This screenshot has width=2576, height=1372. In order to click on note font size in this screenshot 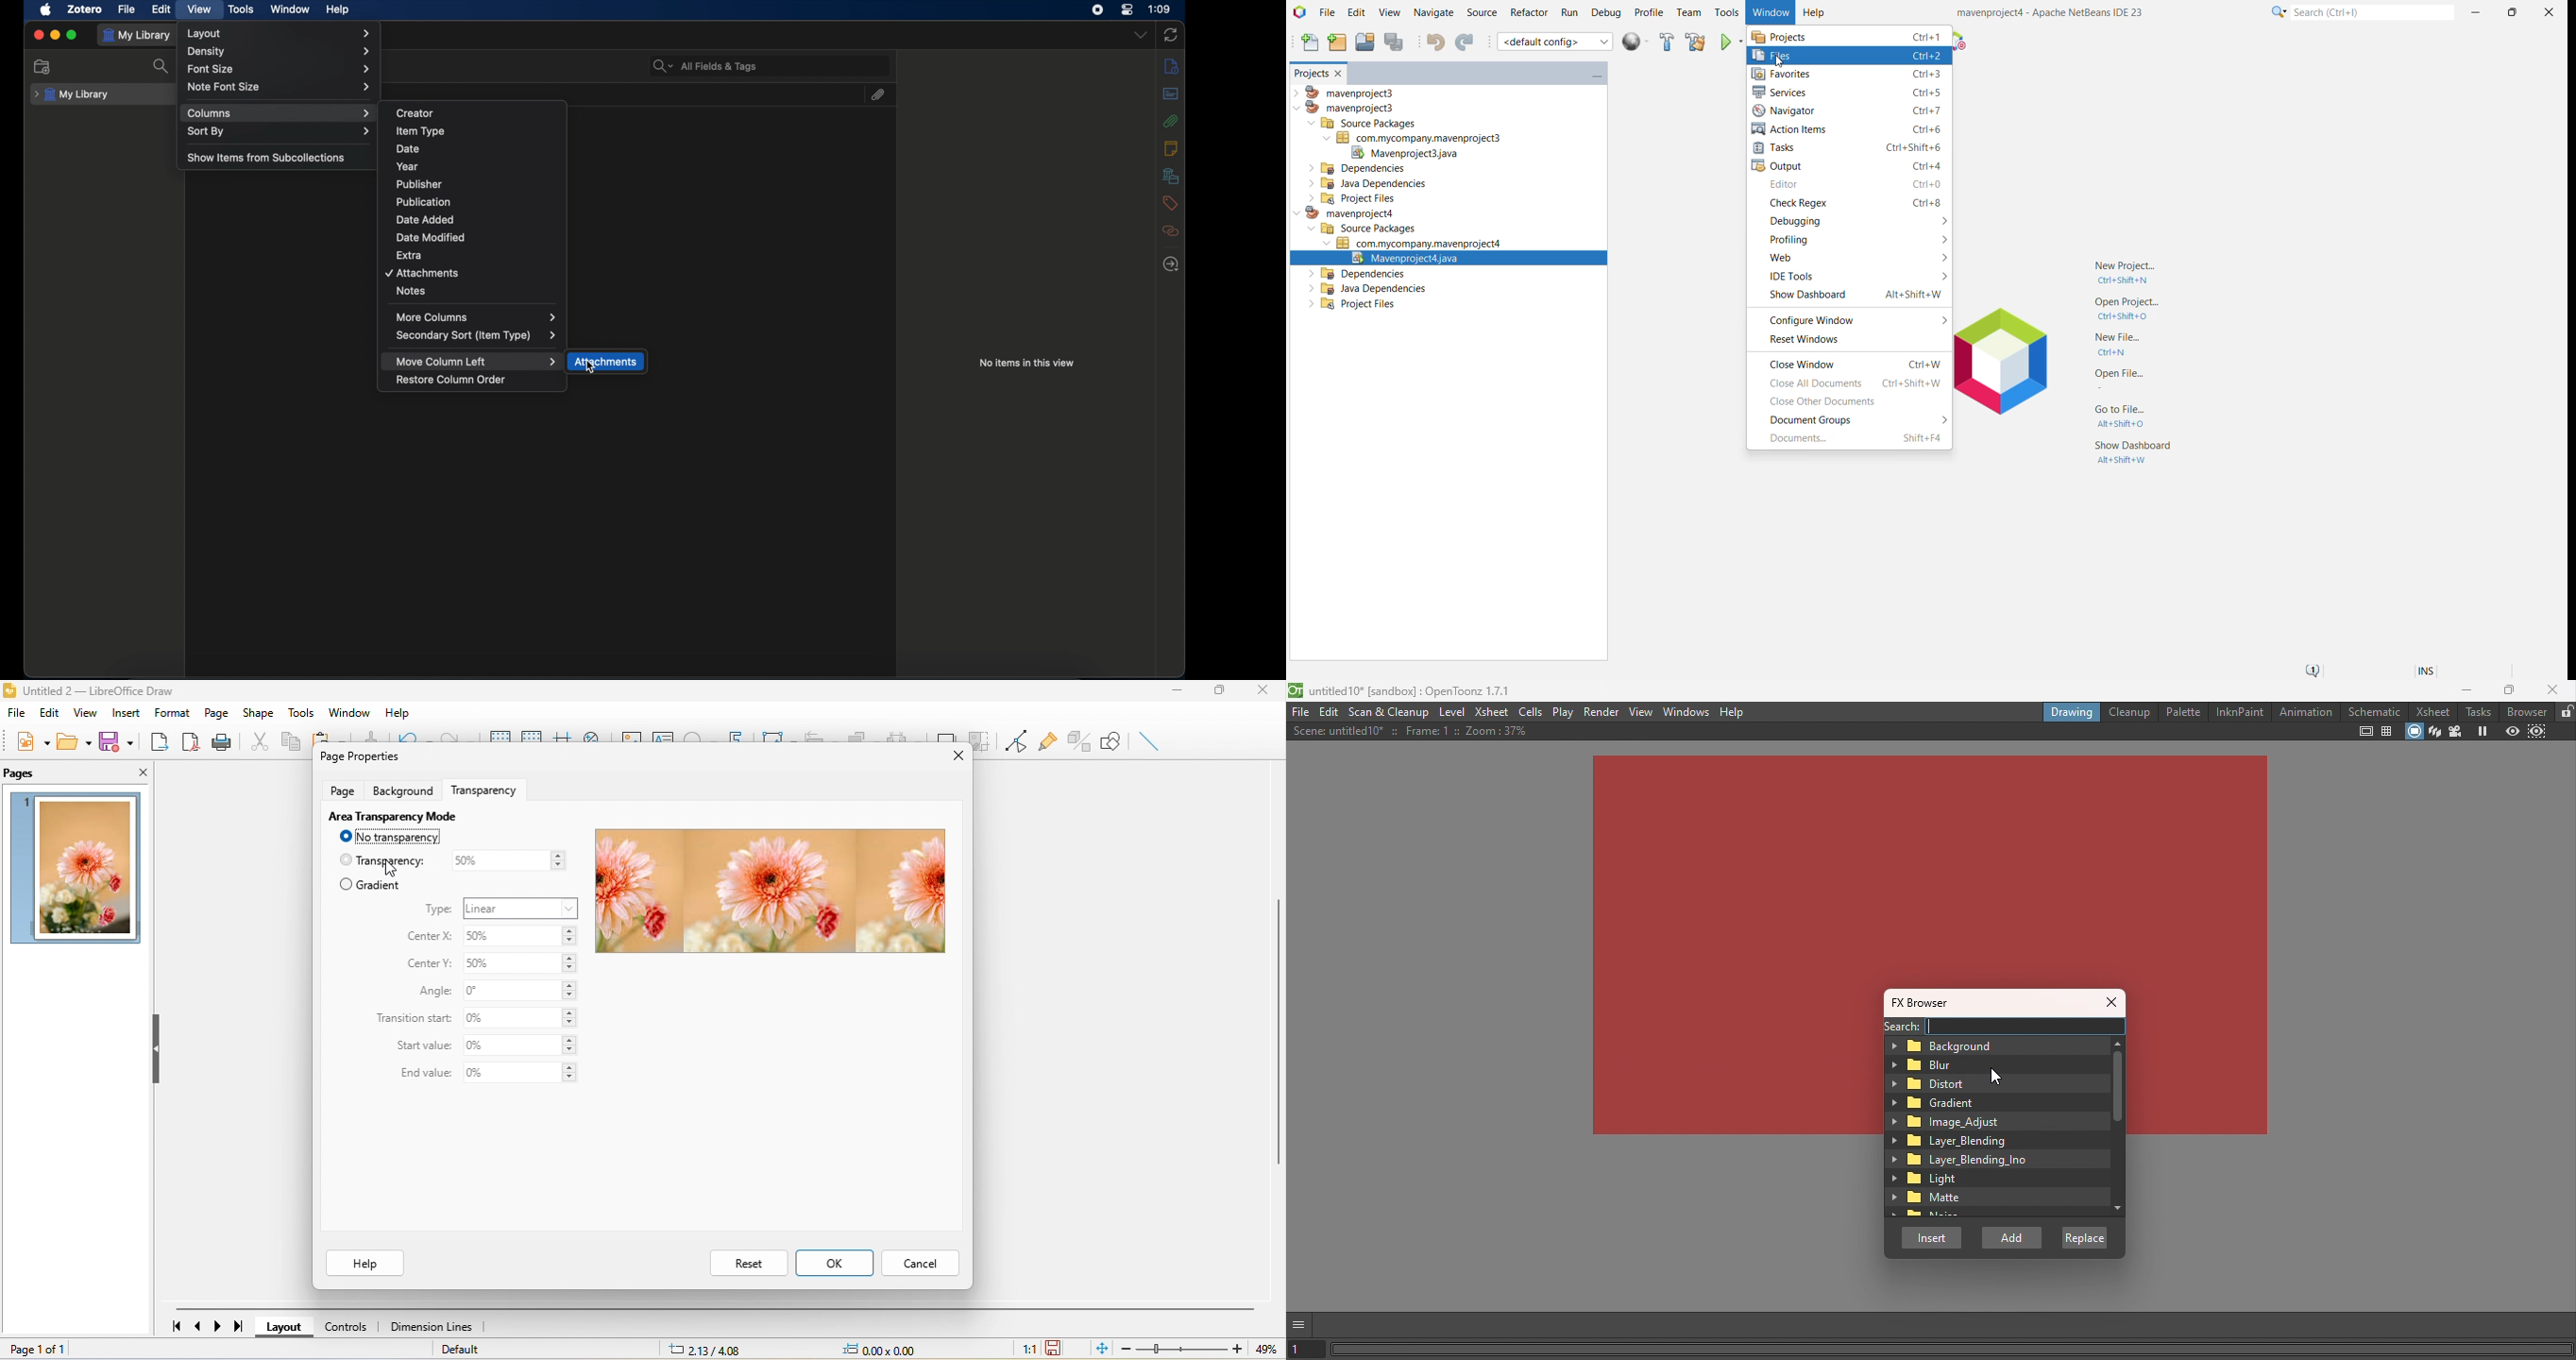, I will do `click(280, 87)`.